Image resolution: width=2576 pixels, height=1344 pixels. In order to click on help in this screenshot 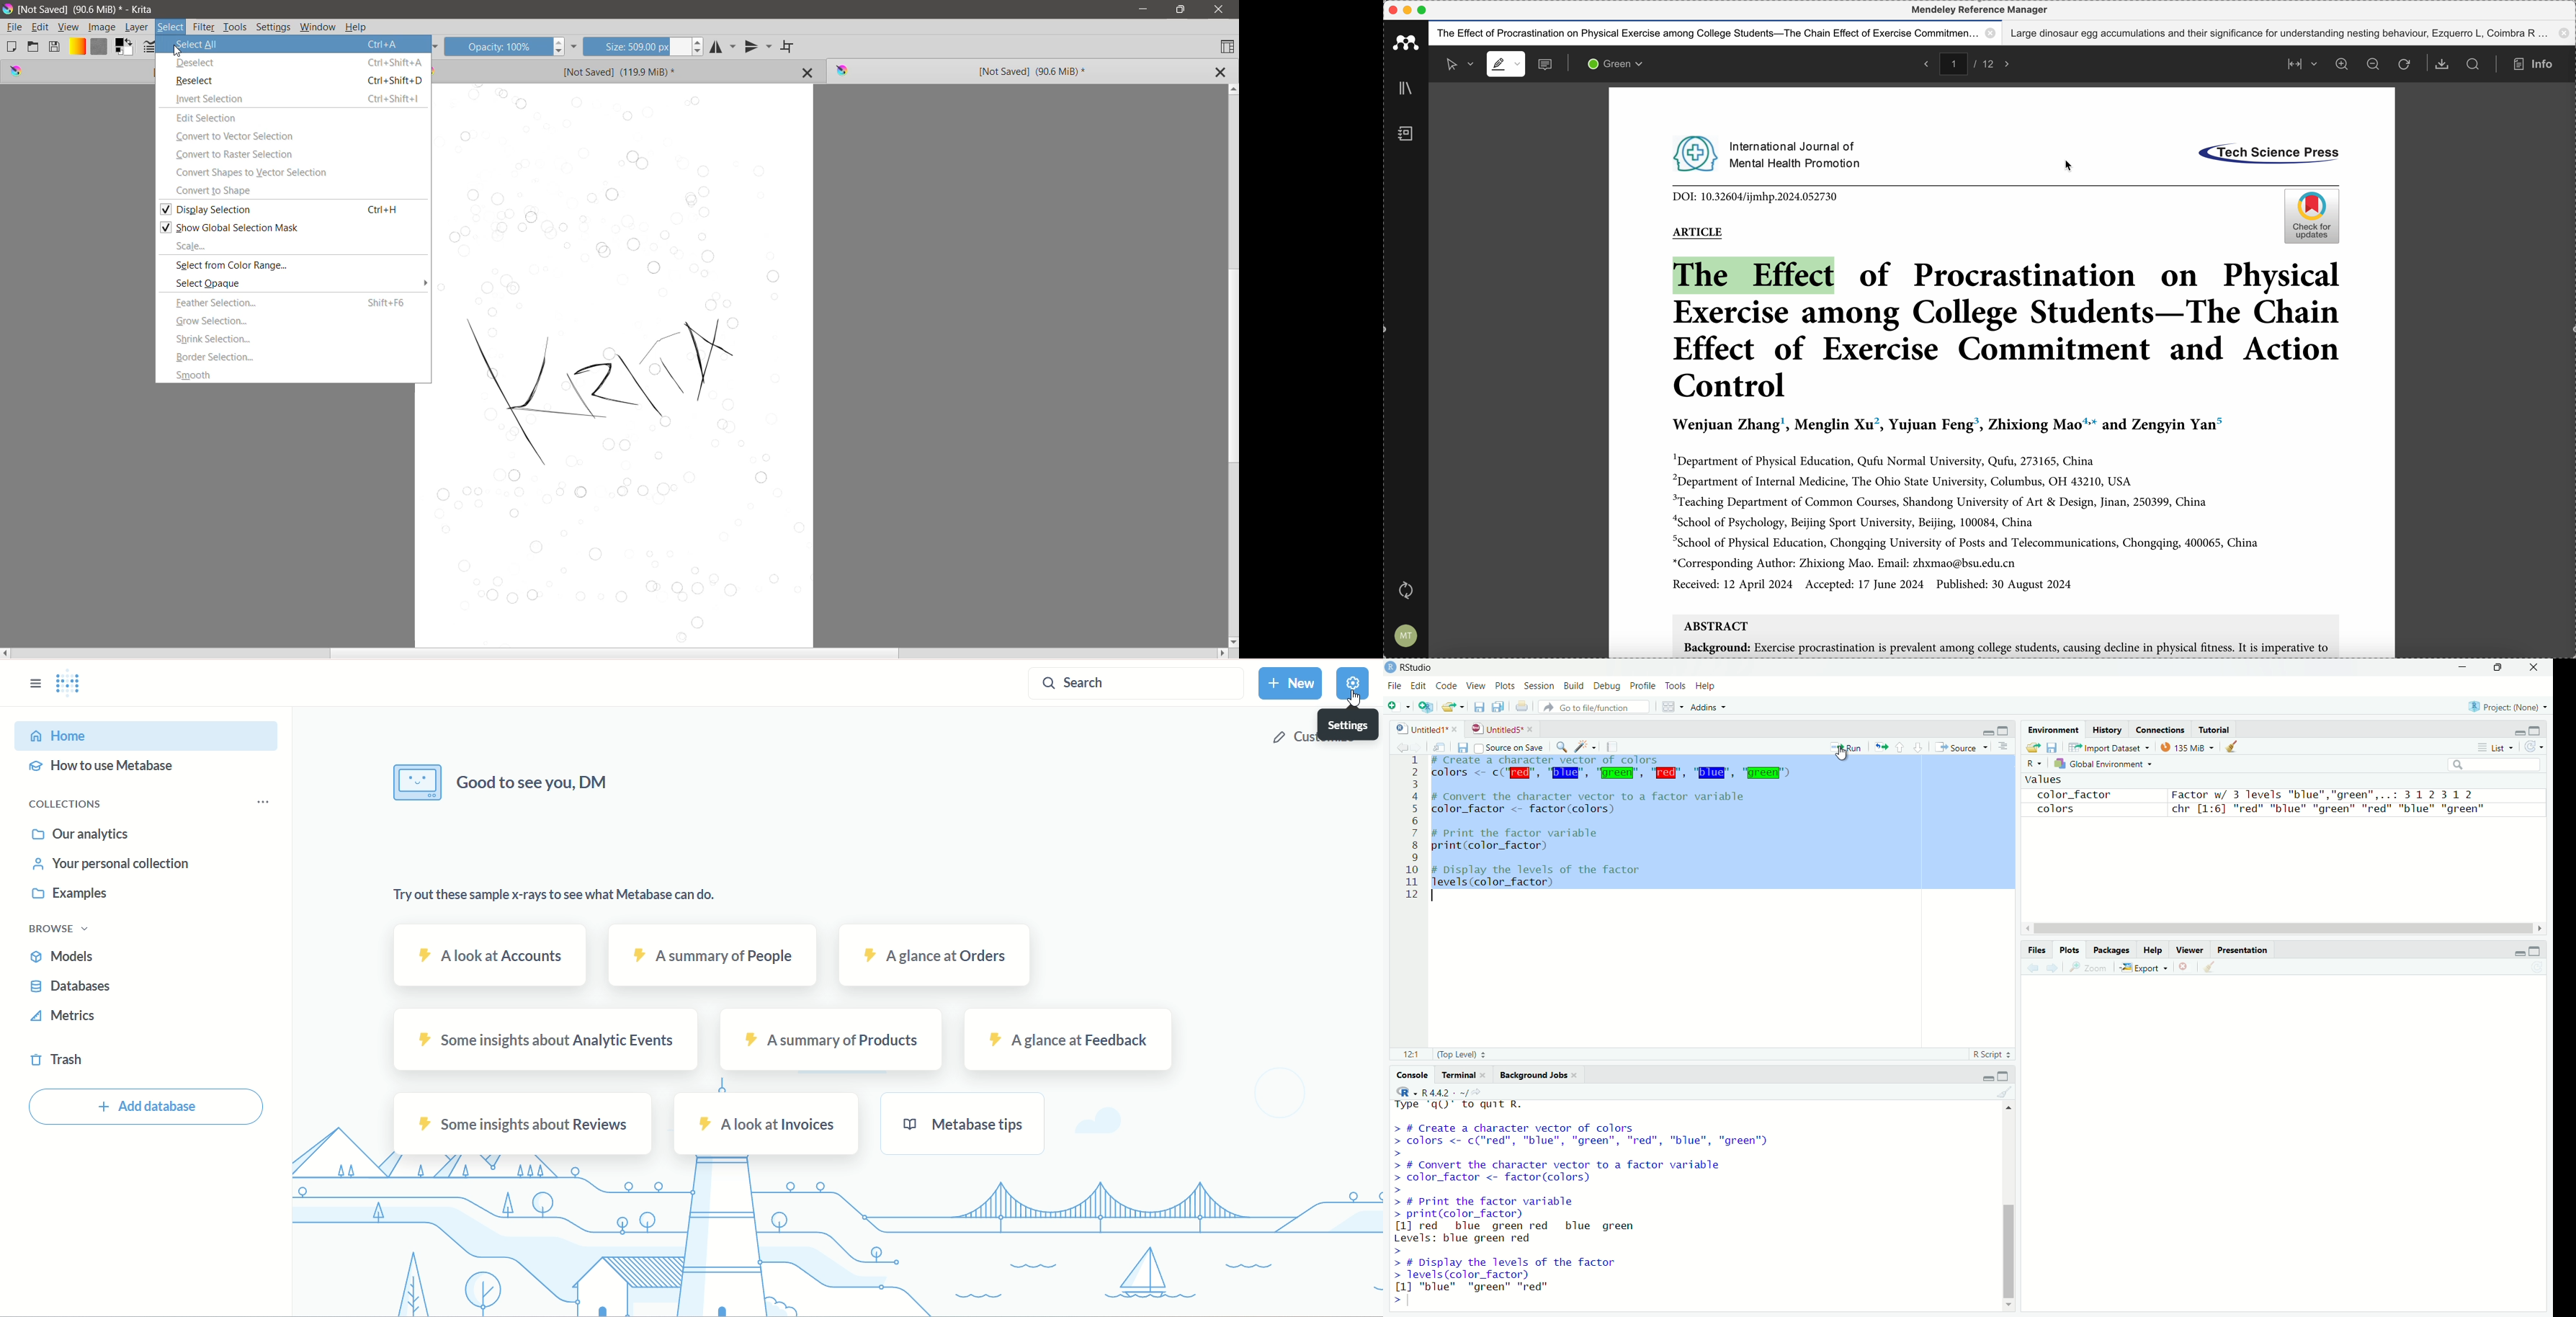, I will do `click(1708, 686)`.